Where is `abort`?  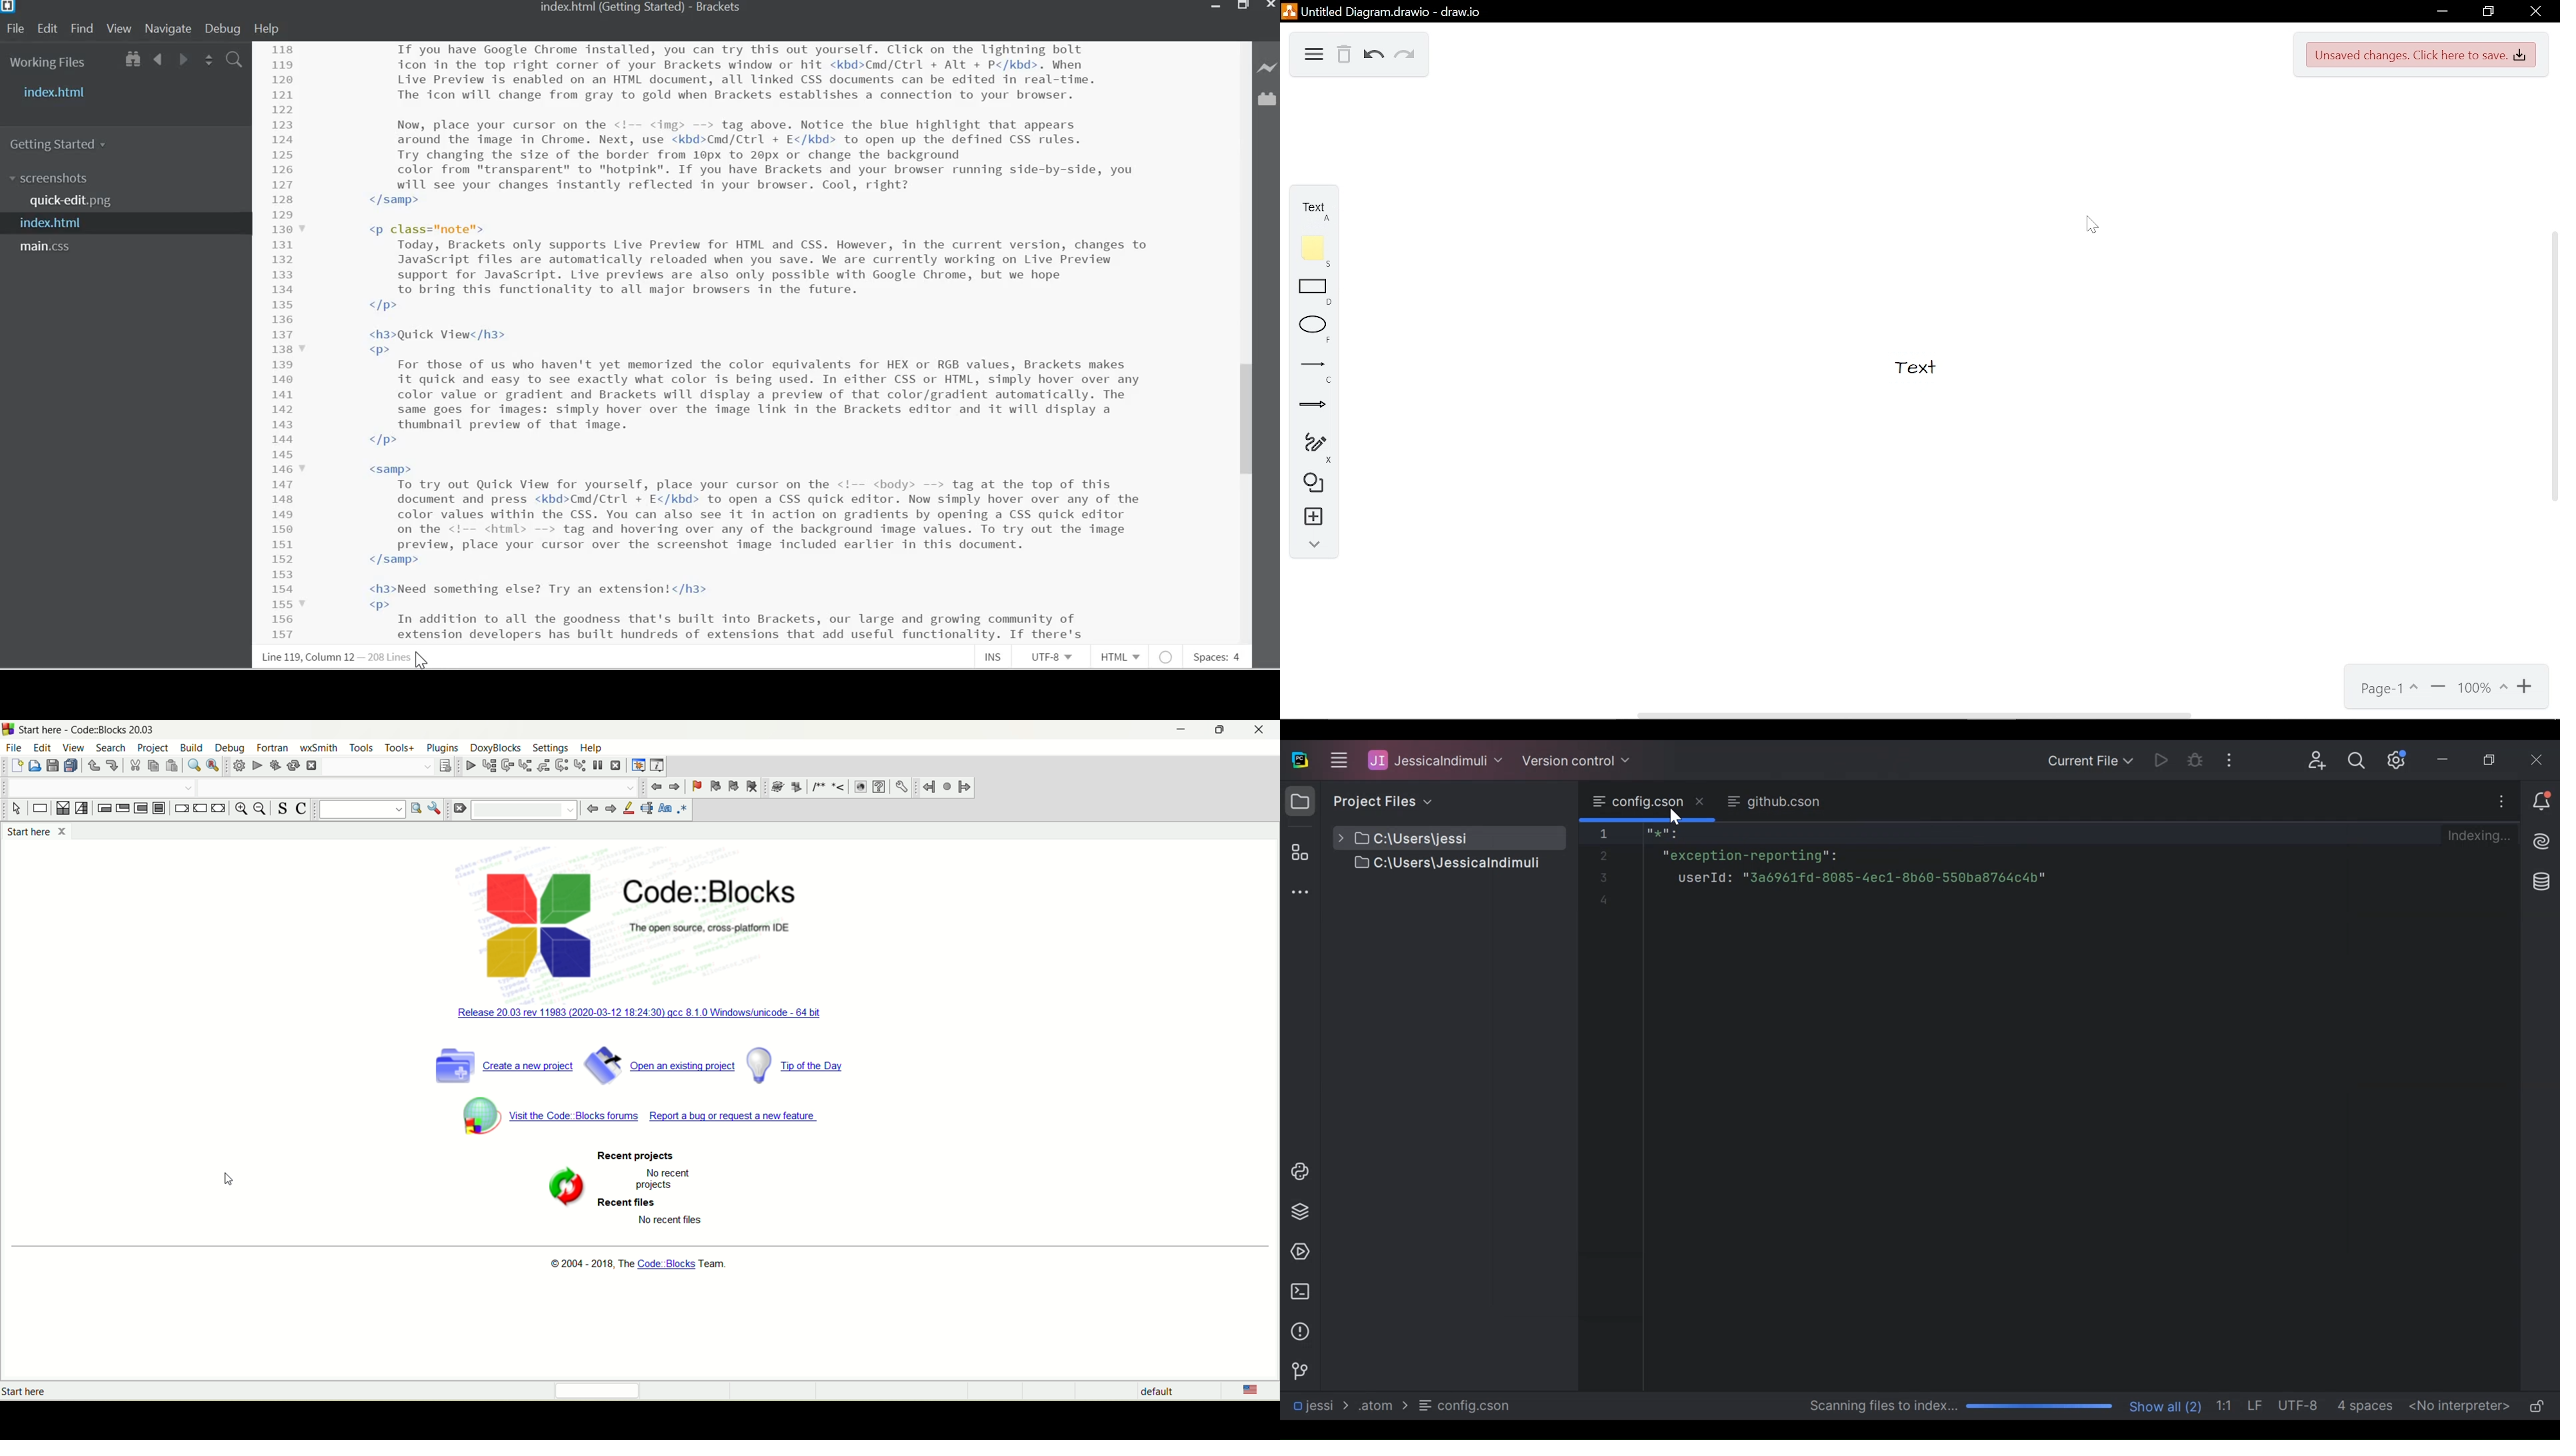 abort is located at coordinates (311, 767).